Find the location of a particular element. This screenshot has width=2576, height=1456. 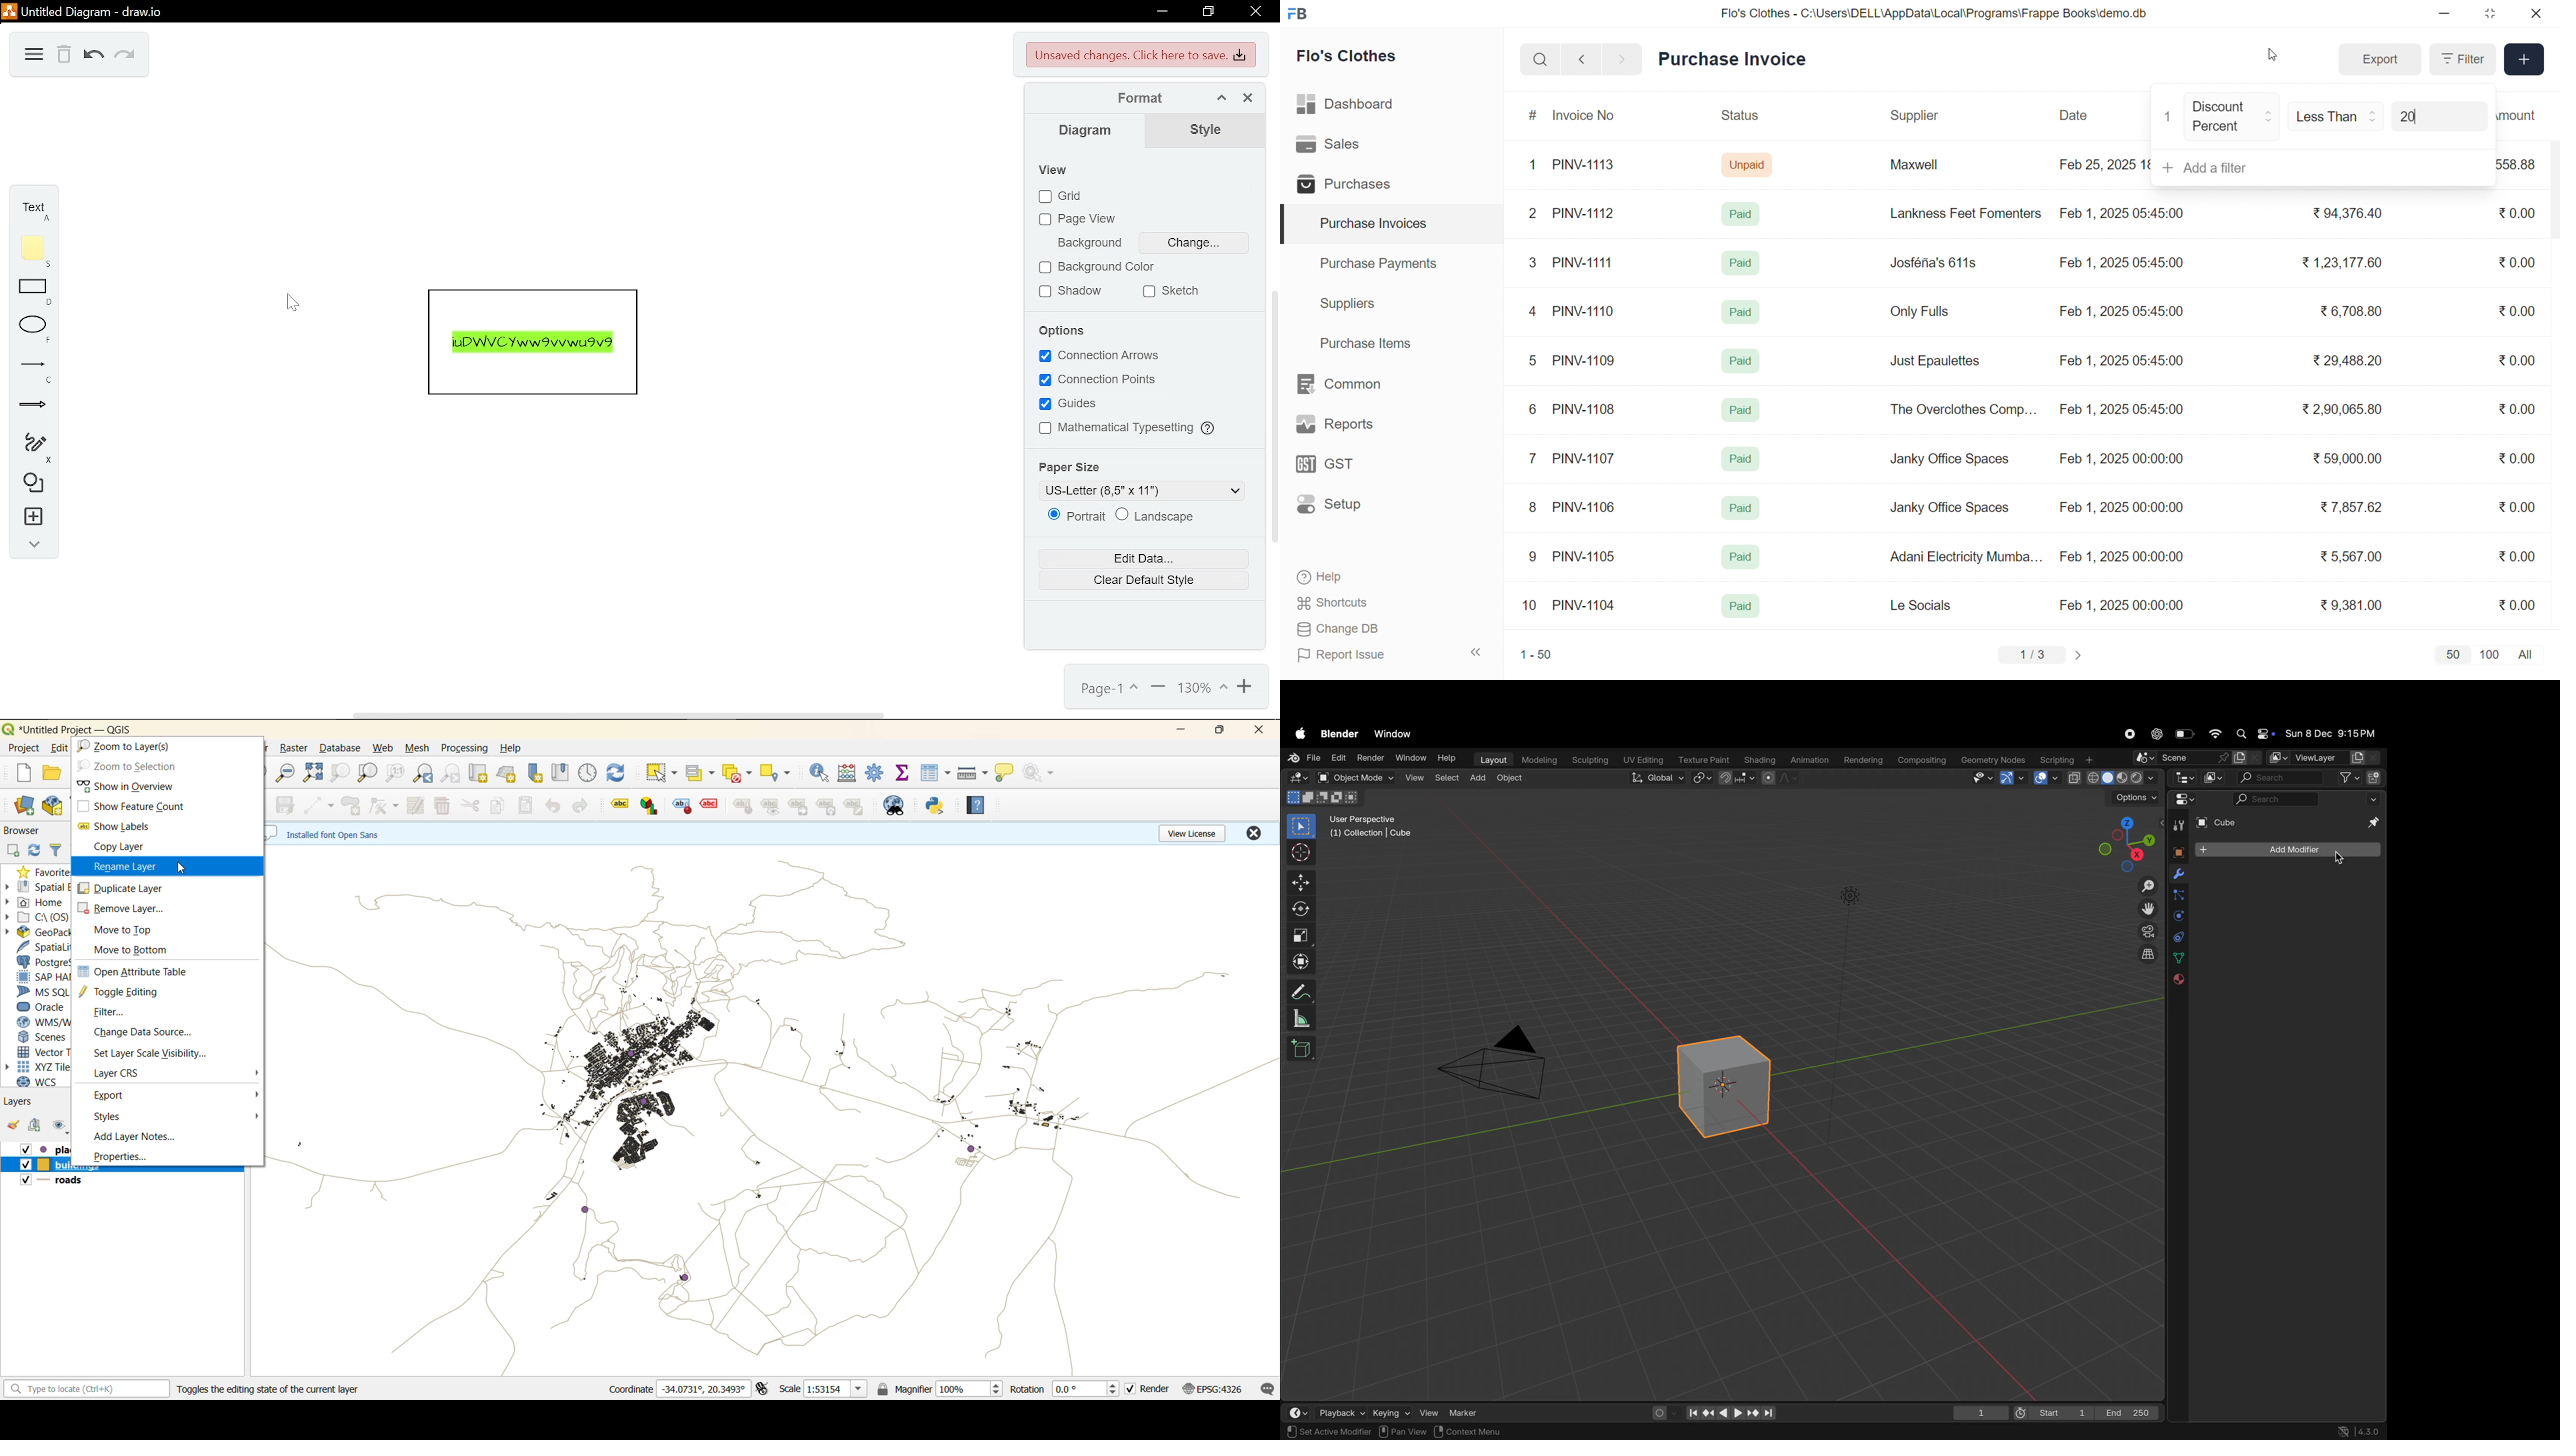

Paid is located at coordinates (1741, 410).